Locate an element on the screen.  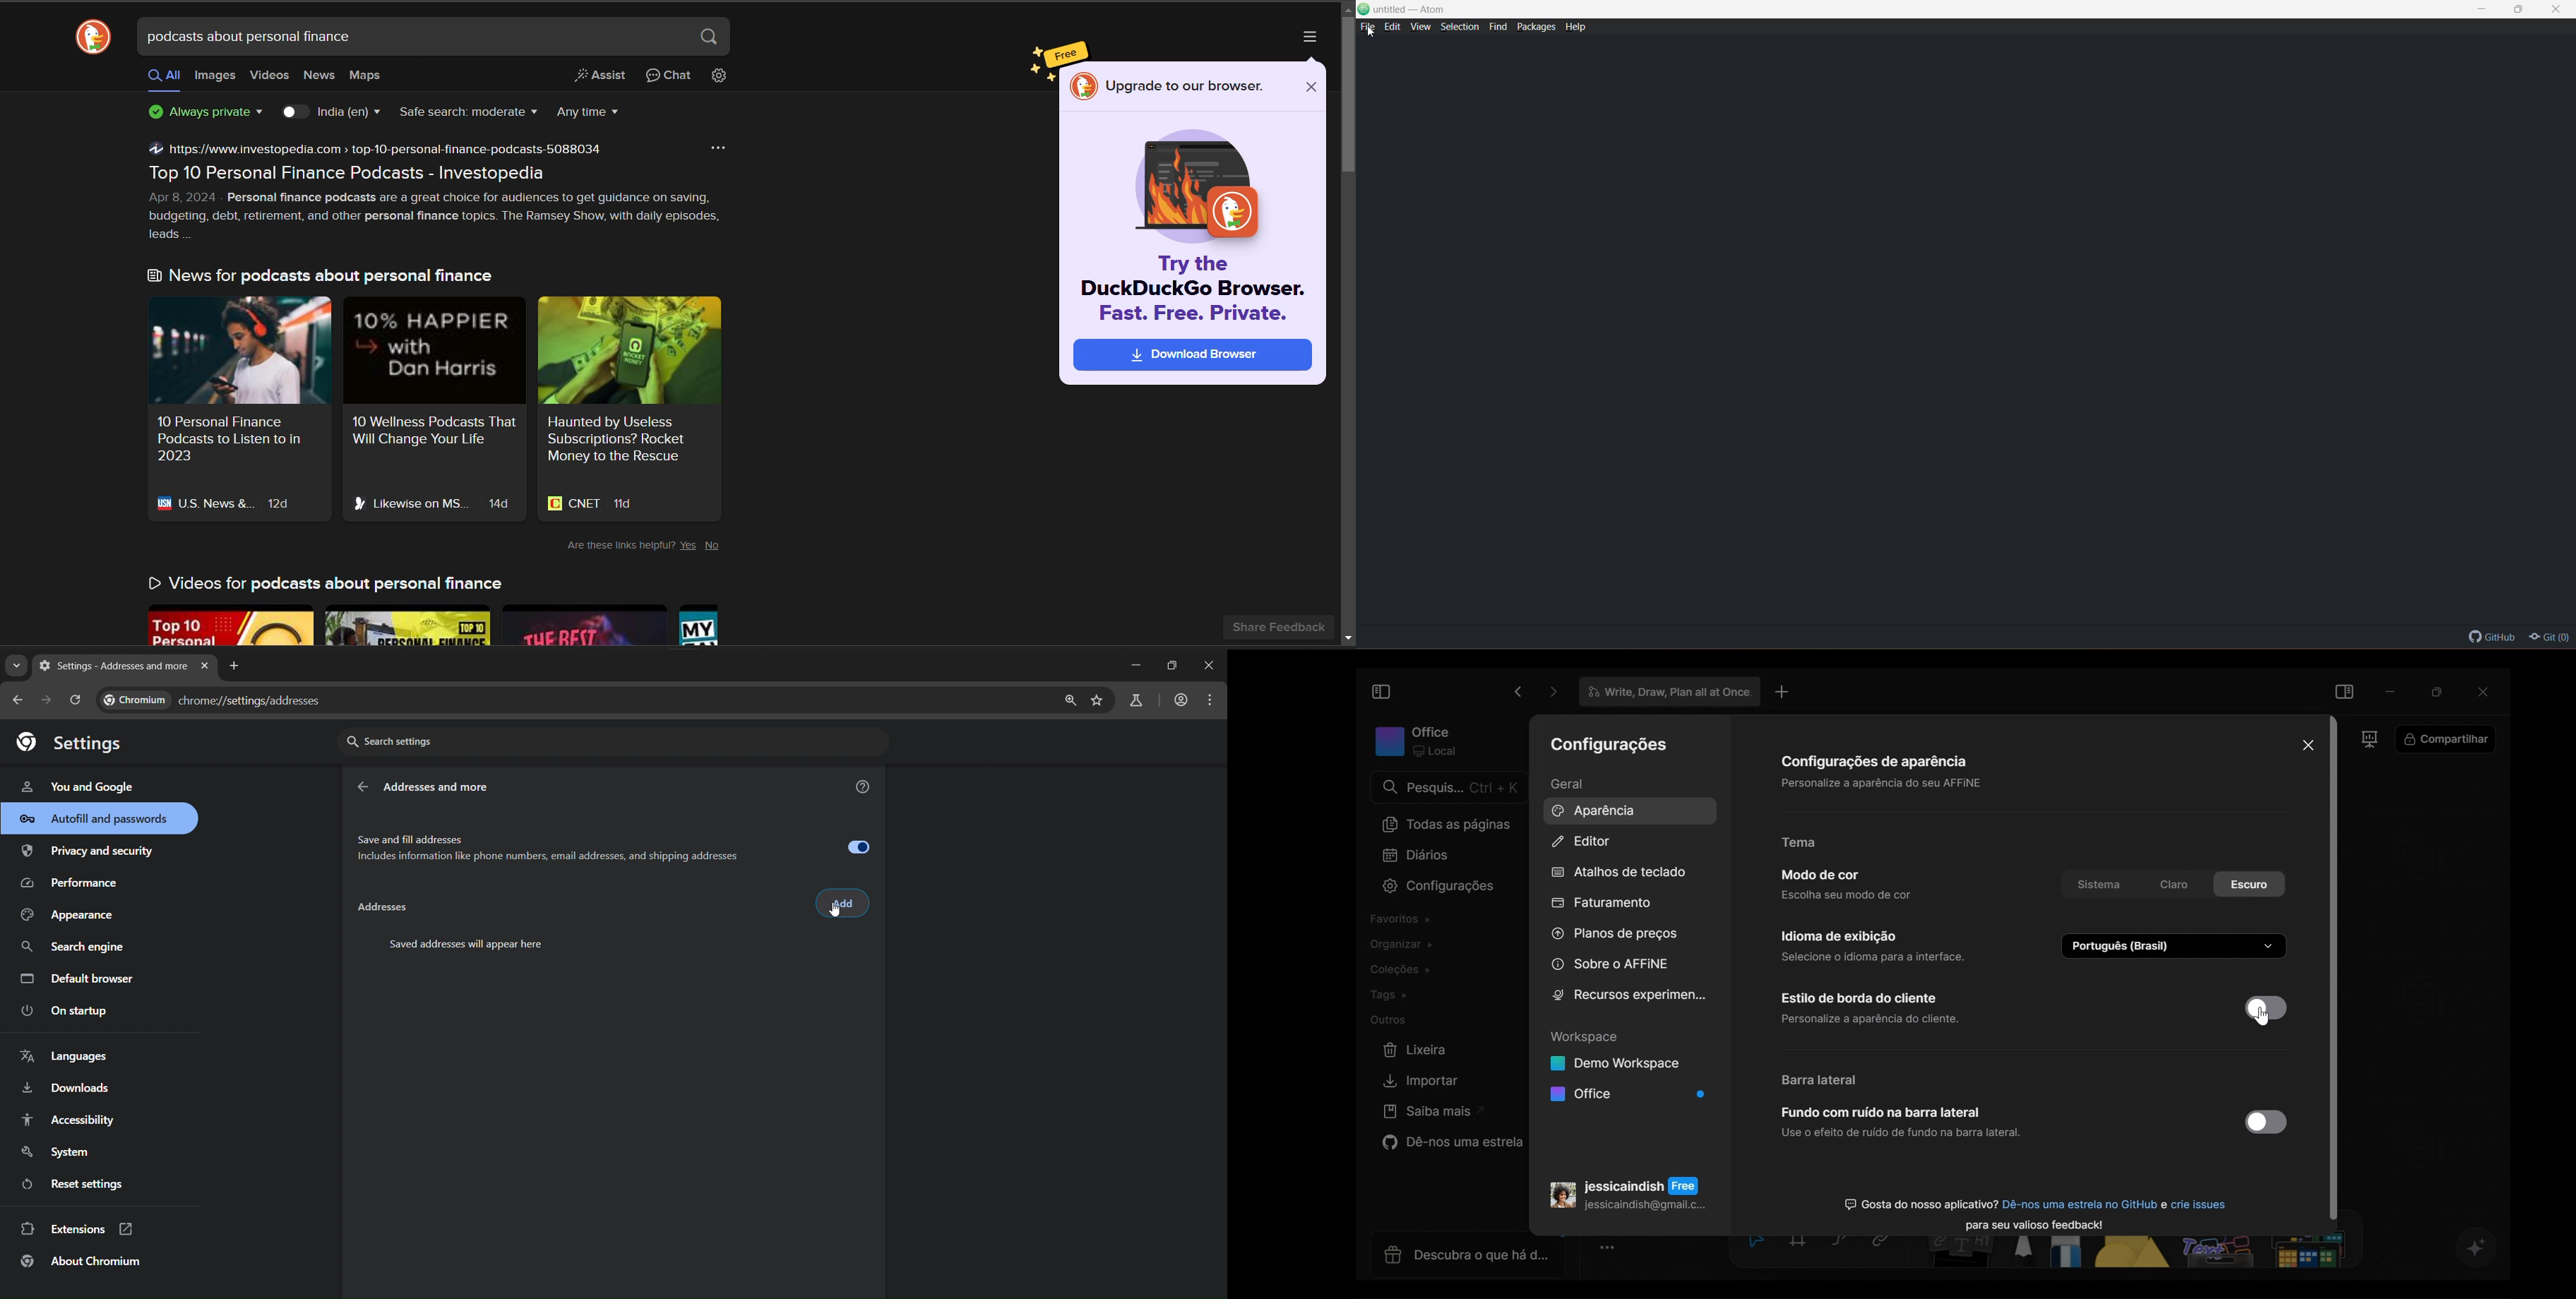
reload is located at coordinates (74, 699).